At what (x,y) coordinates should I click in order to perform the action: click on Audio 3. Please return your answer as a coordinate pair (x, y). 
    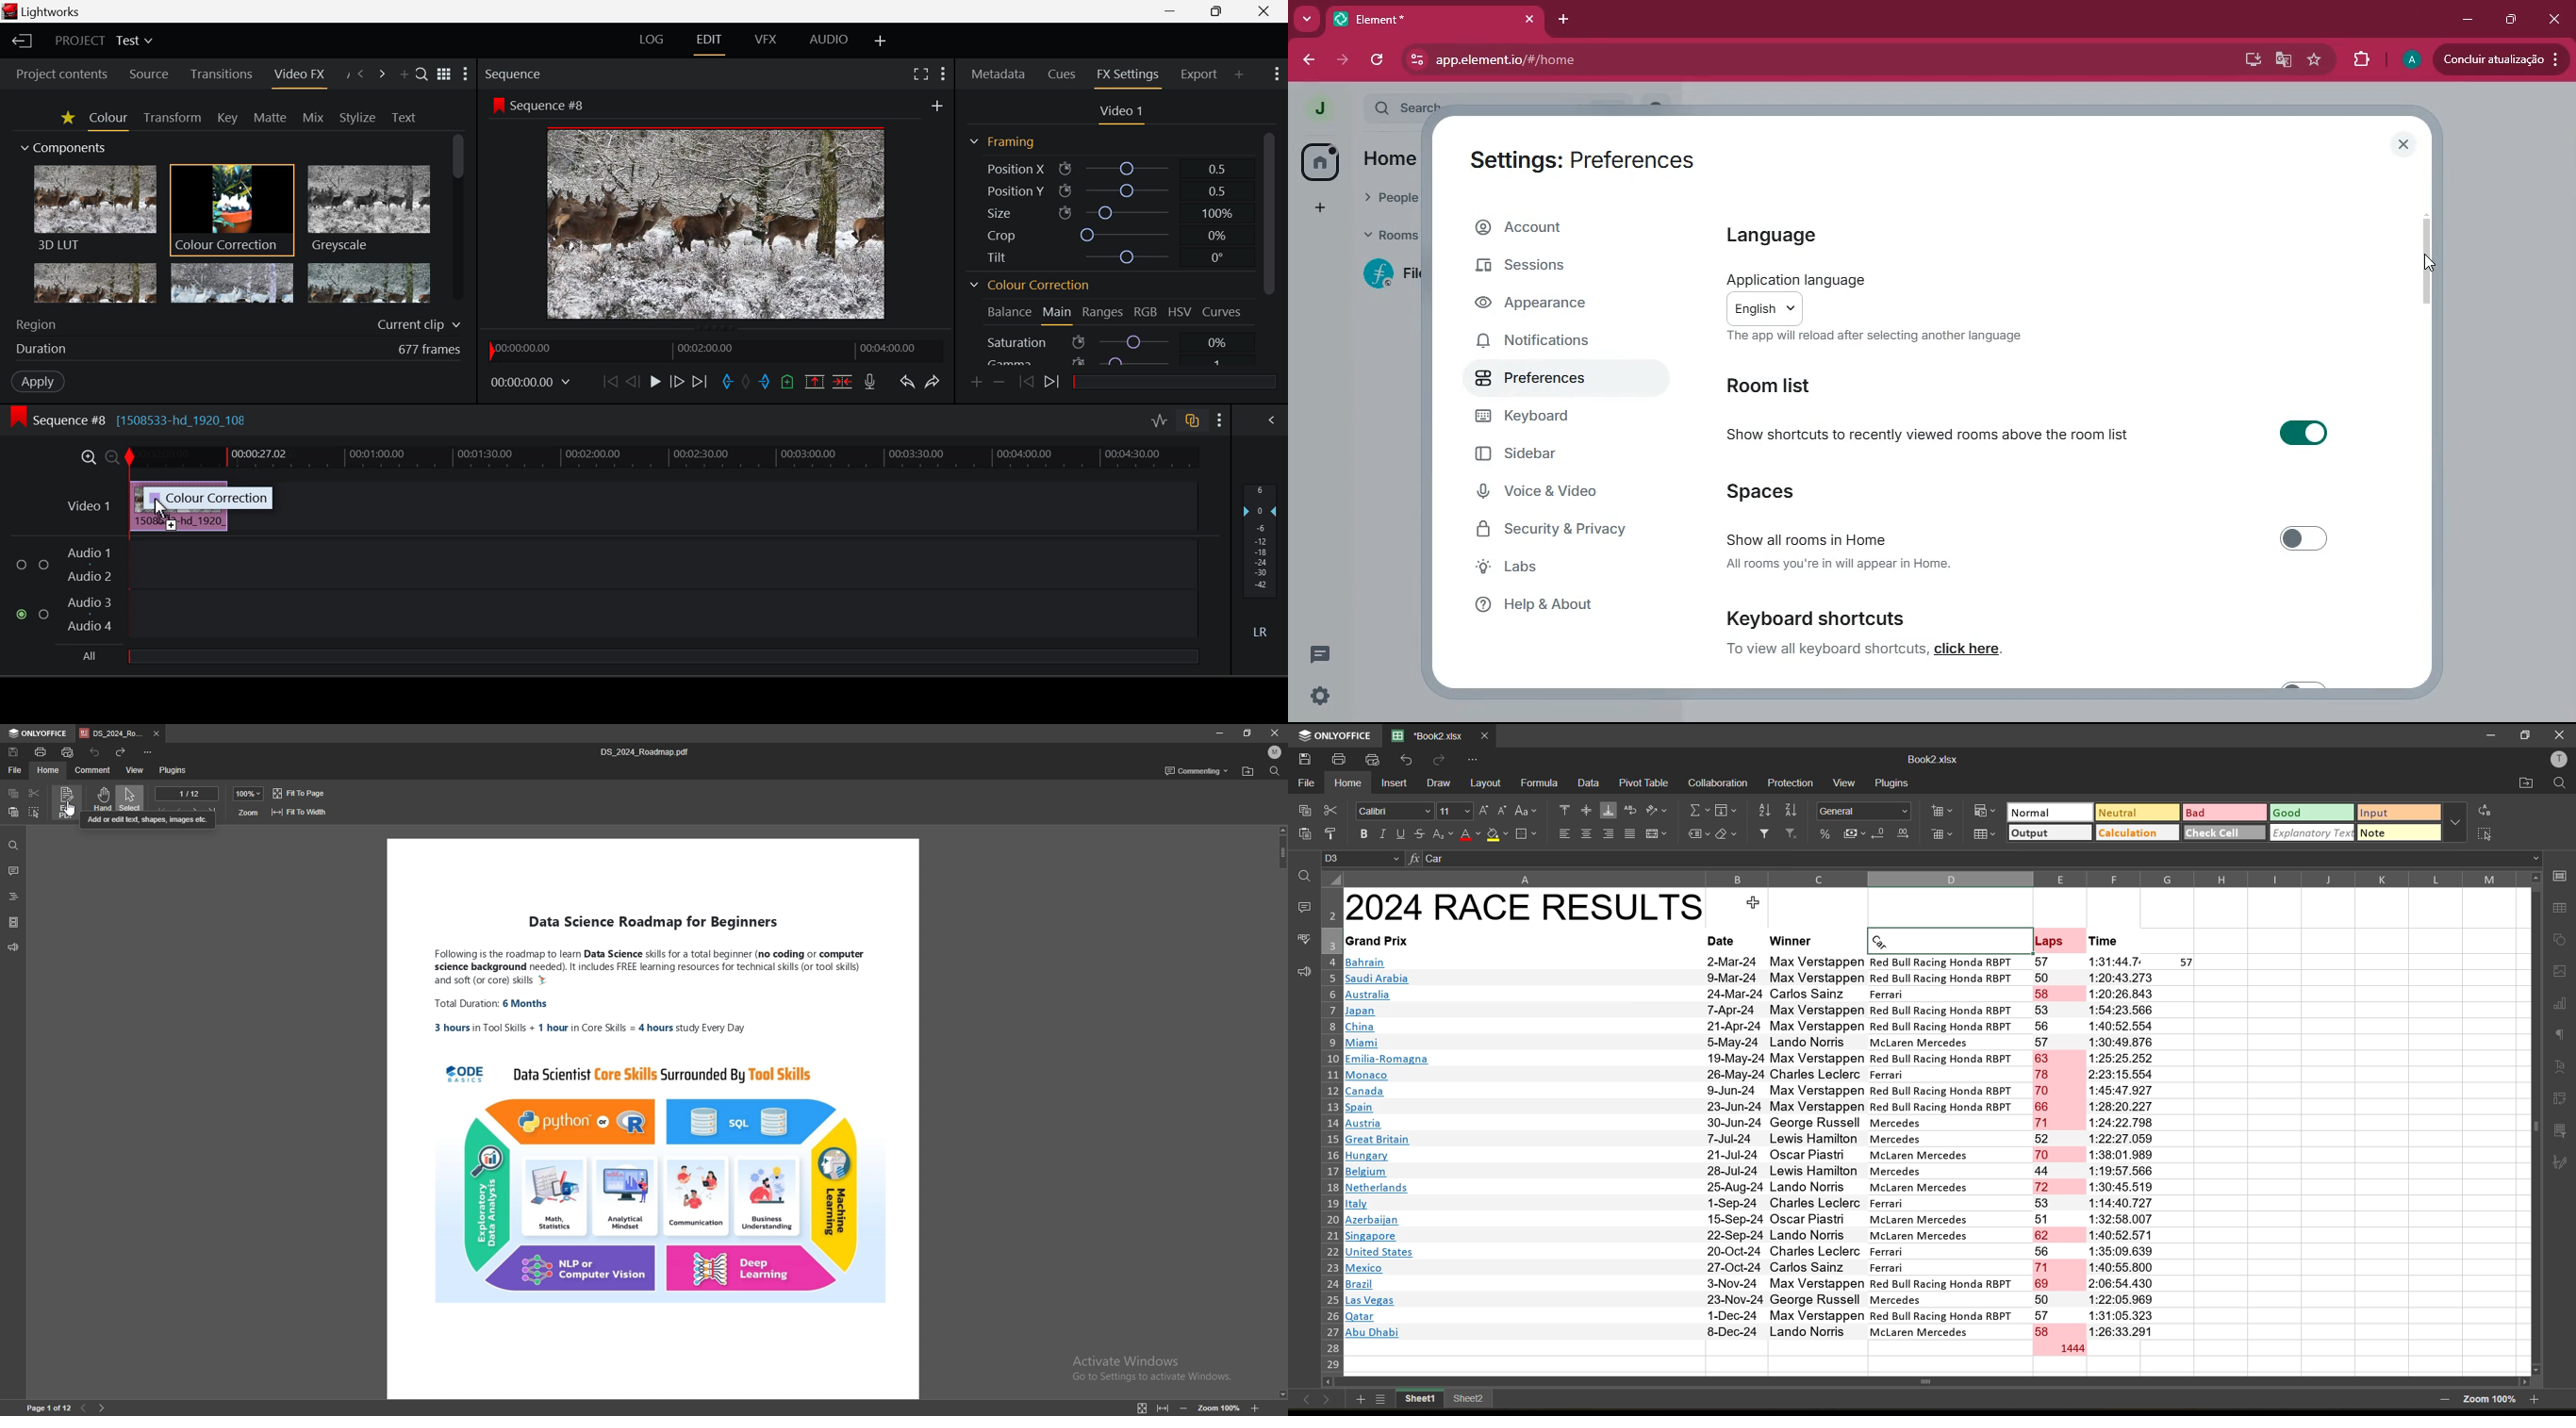
    Looking at the image, I should click on (89, 604).